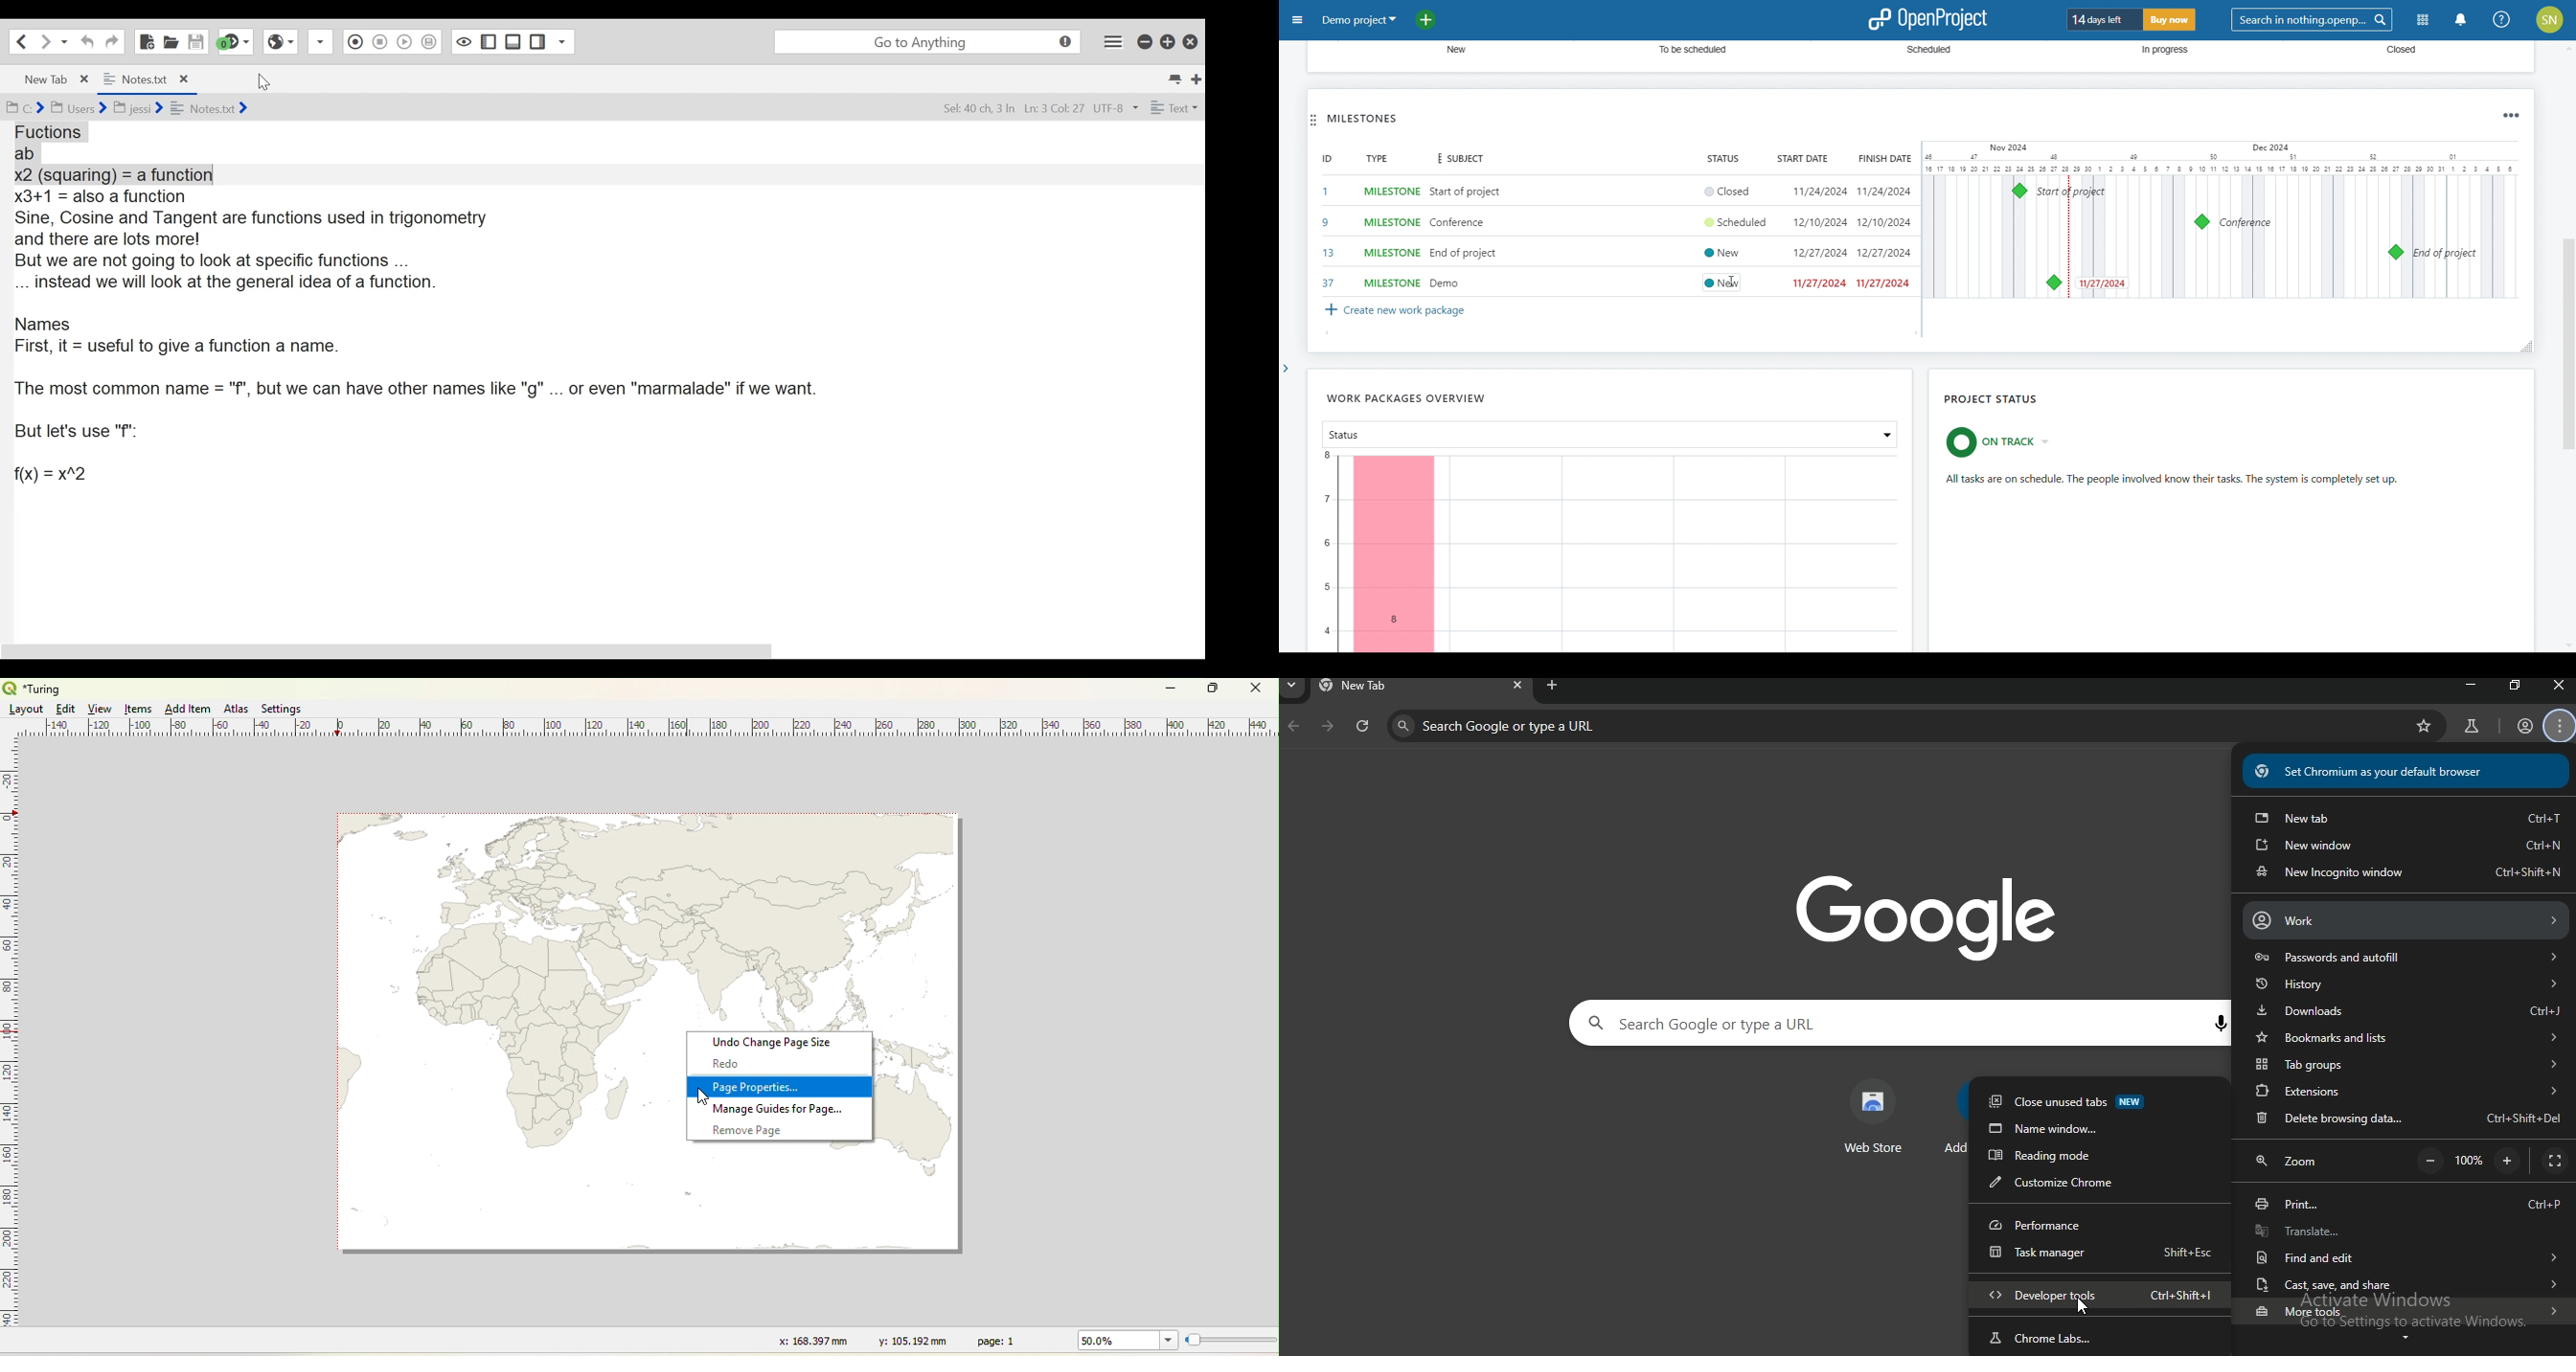 The image size is (2576, 1372). What do you see at coordinates (2020, 190) in the screenshot?
I see `milstones 1` at bounding box center [2020, 190].